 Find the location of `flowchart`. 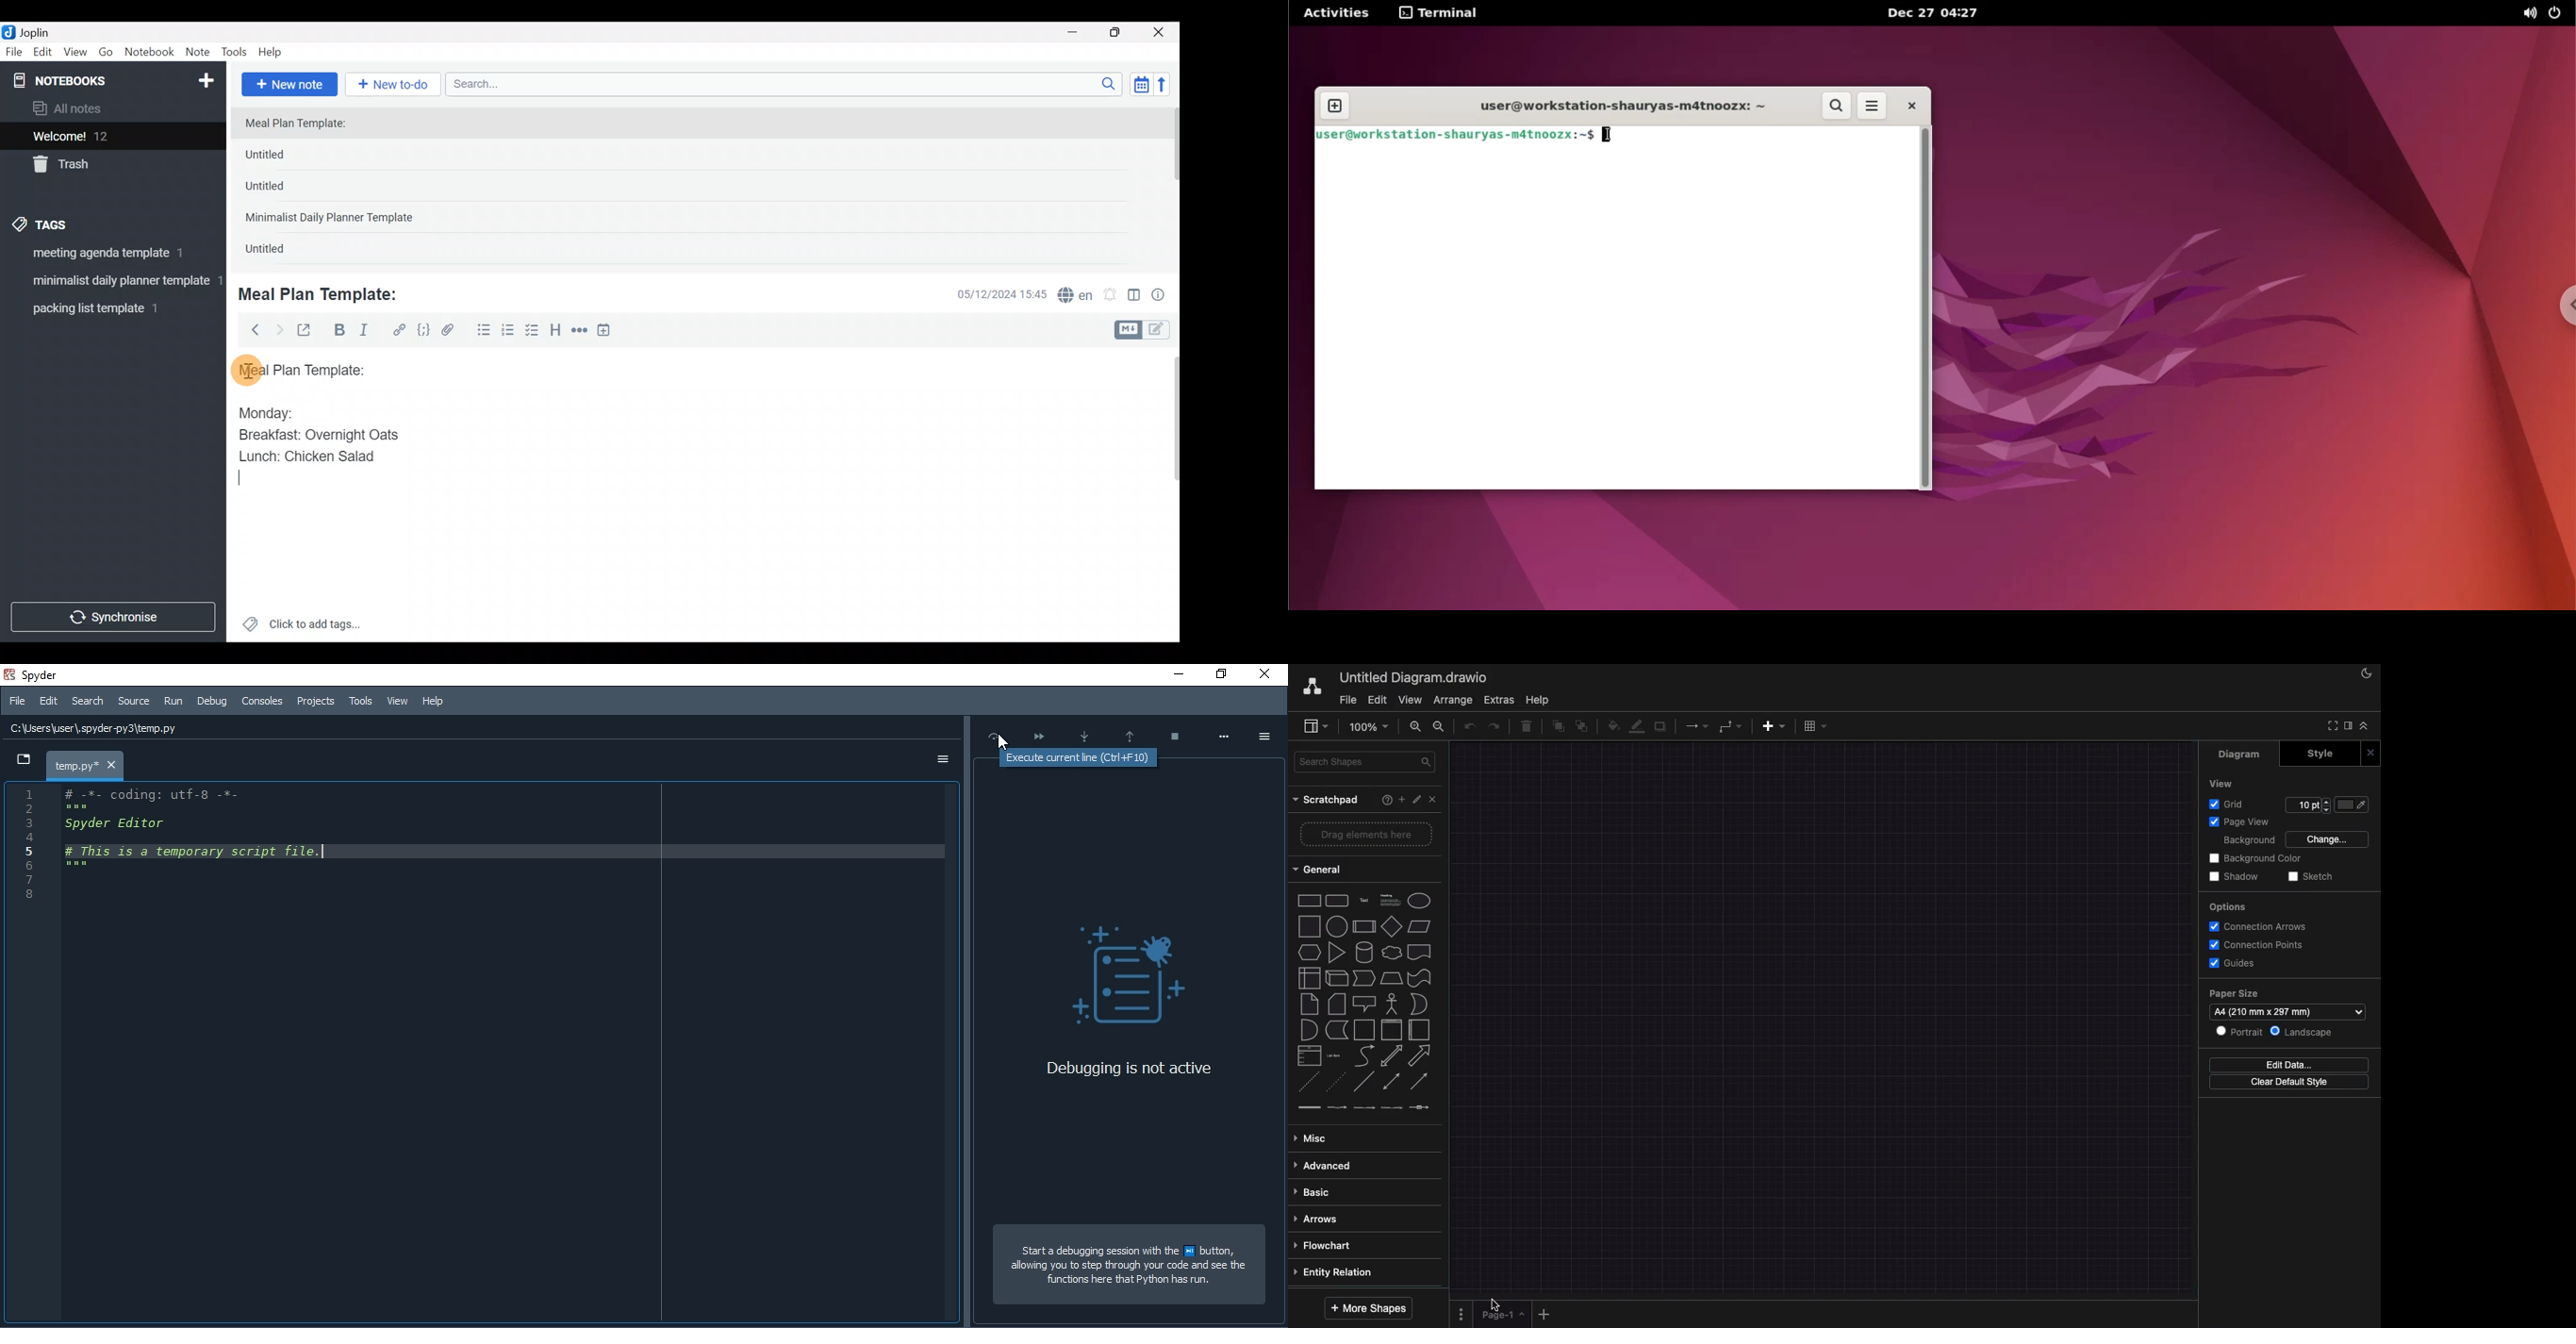

flowchart is located at coordinates (1325, 1245).